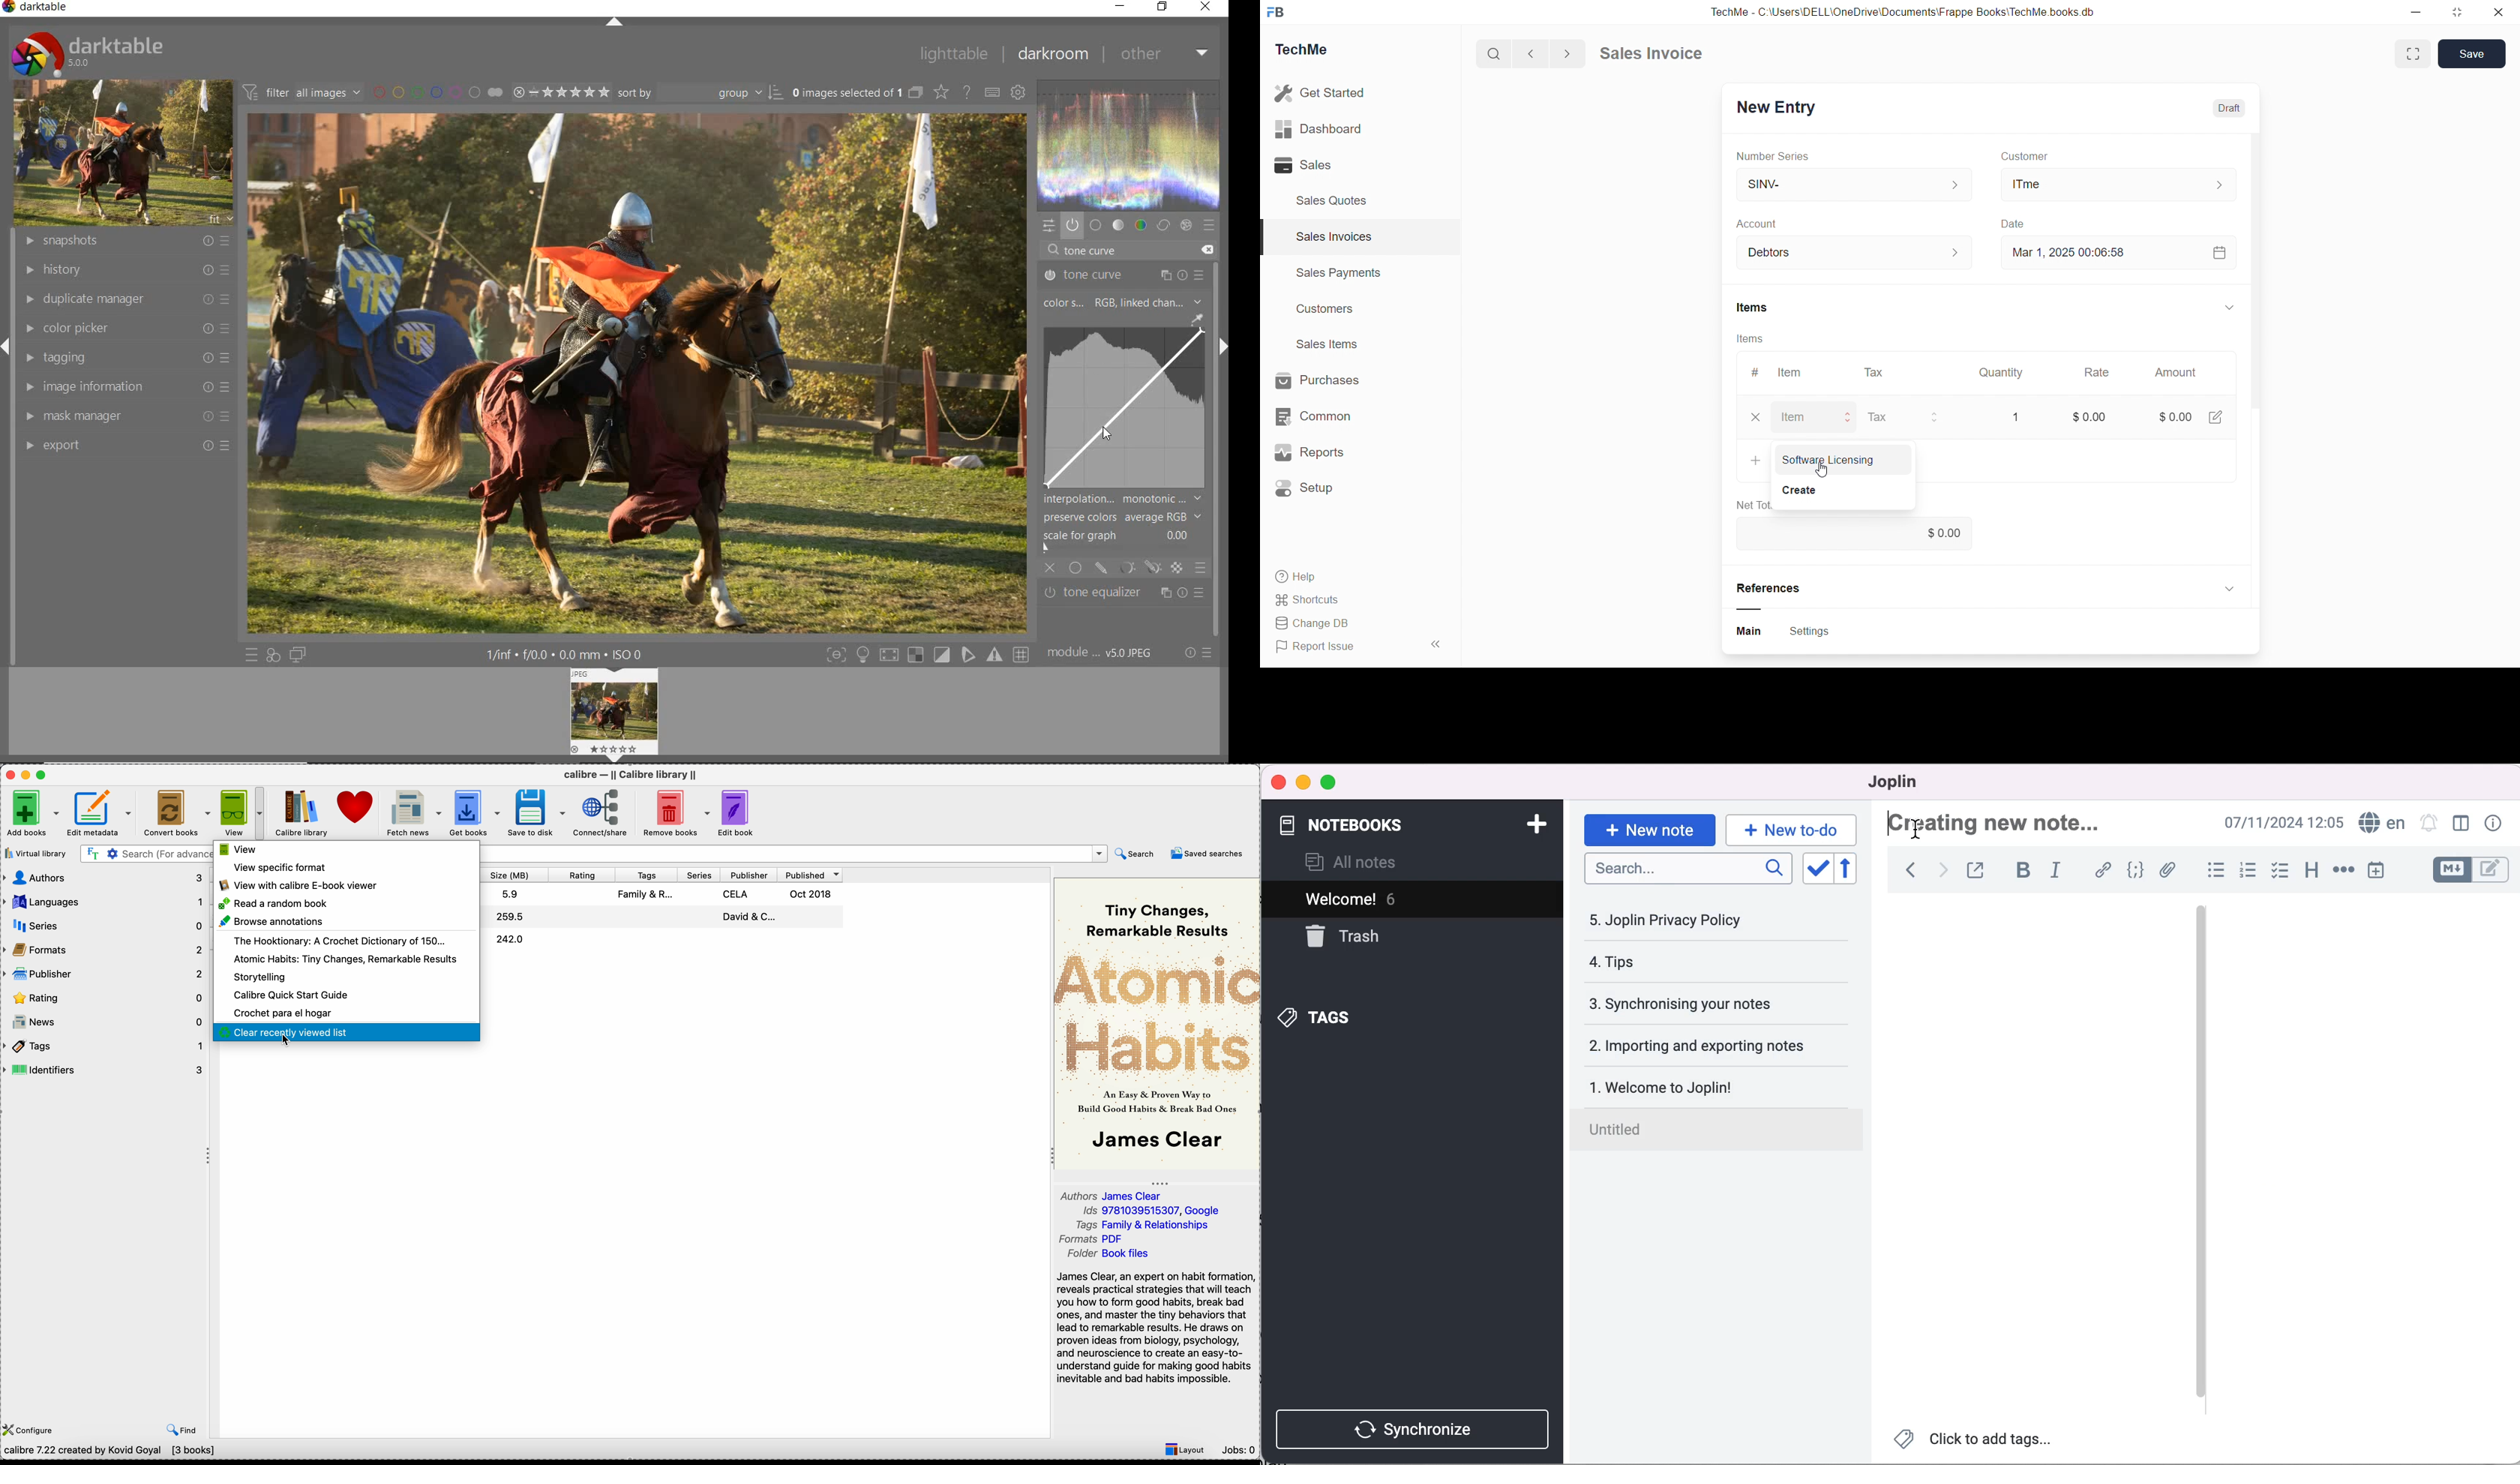 This screenshot has width=2520, height=1484. What do you see at coordinates (1777, 225) in the screenshot?
I see `Account` at bounding box center [1777, 225].